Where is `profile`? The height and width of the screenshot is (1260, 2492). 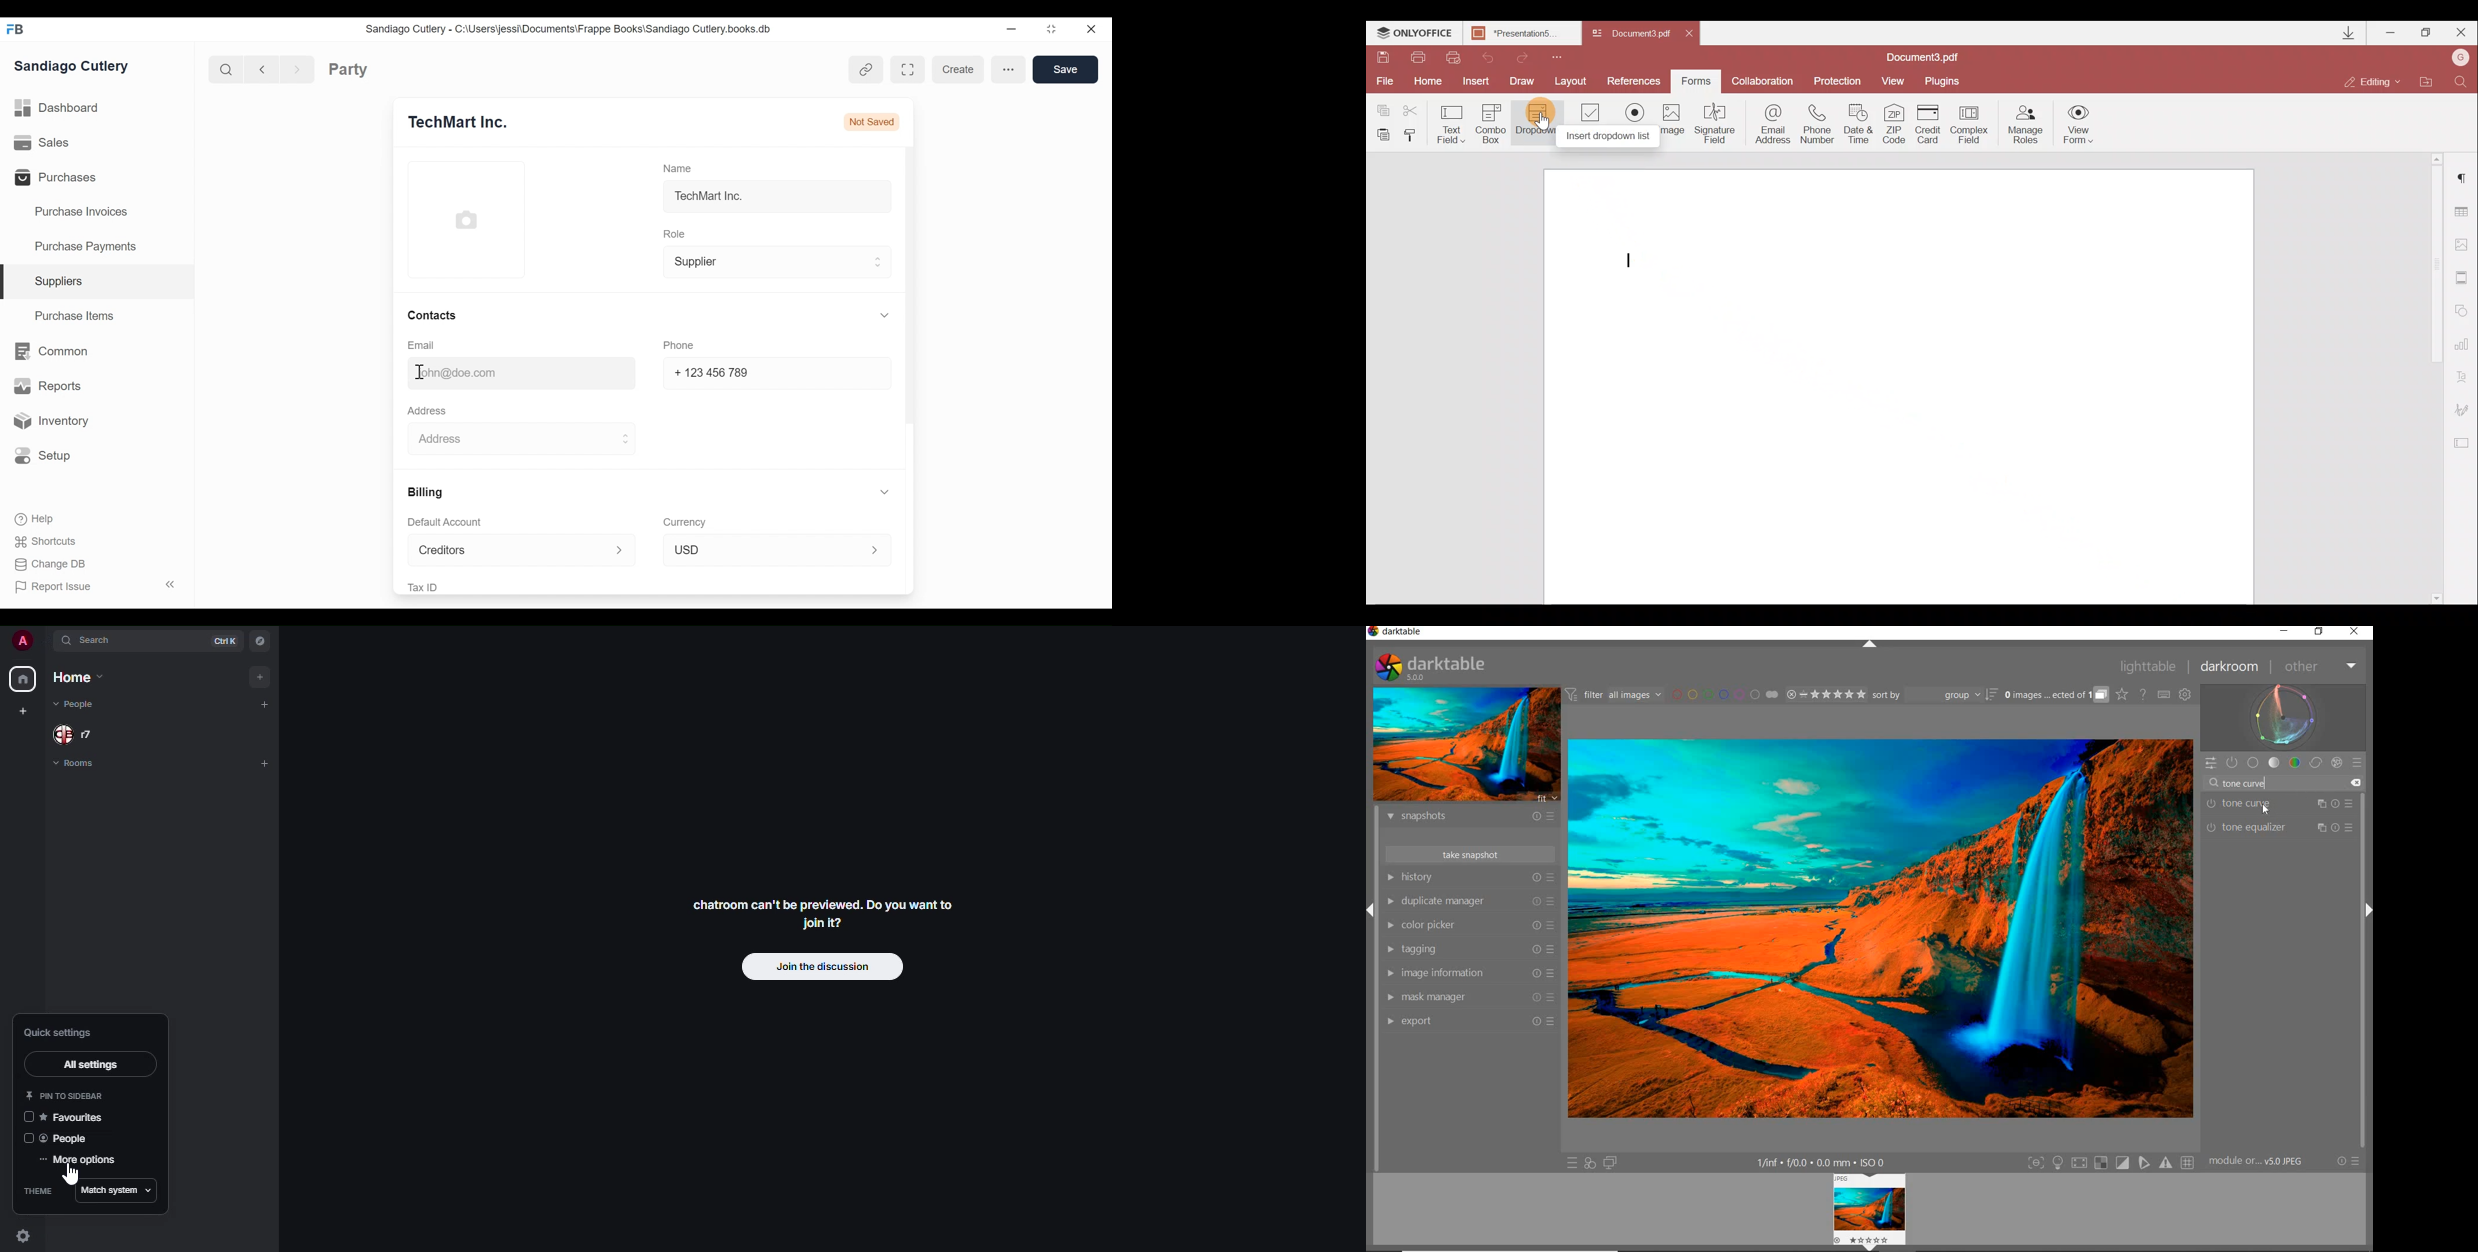
profile is located at coordinates (21, 639).